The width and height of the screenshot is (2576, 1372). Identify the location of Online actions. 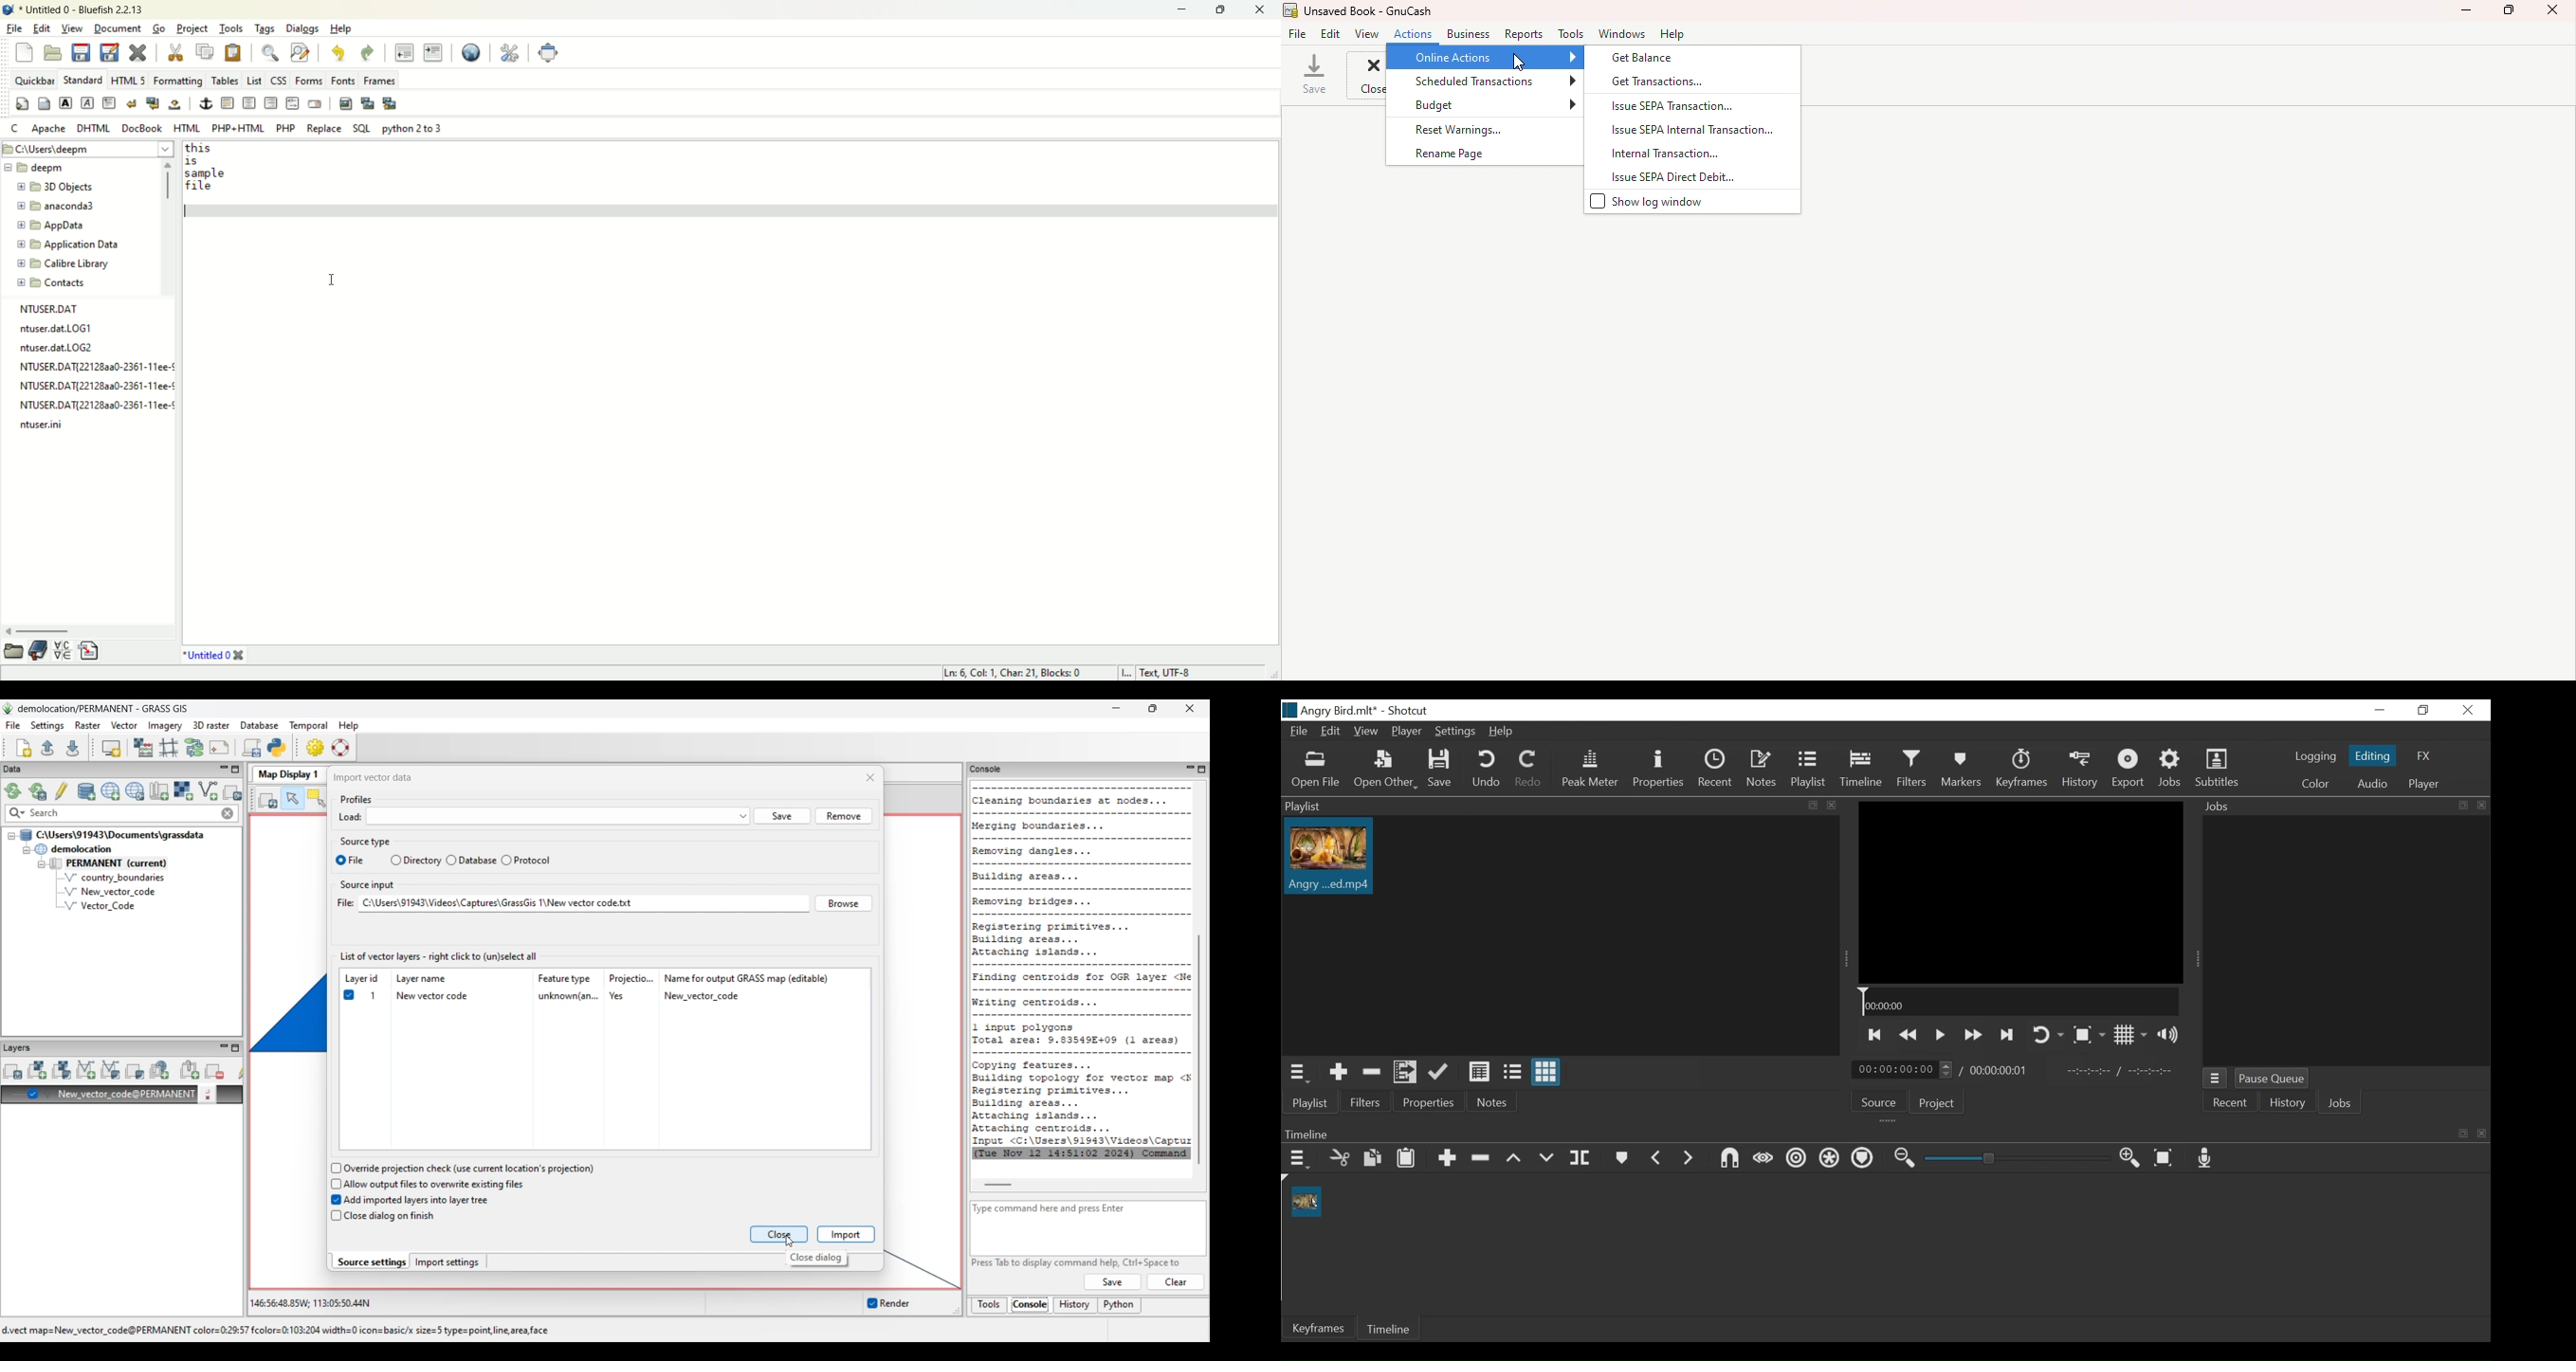
(1484, 57).